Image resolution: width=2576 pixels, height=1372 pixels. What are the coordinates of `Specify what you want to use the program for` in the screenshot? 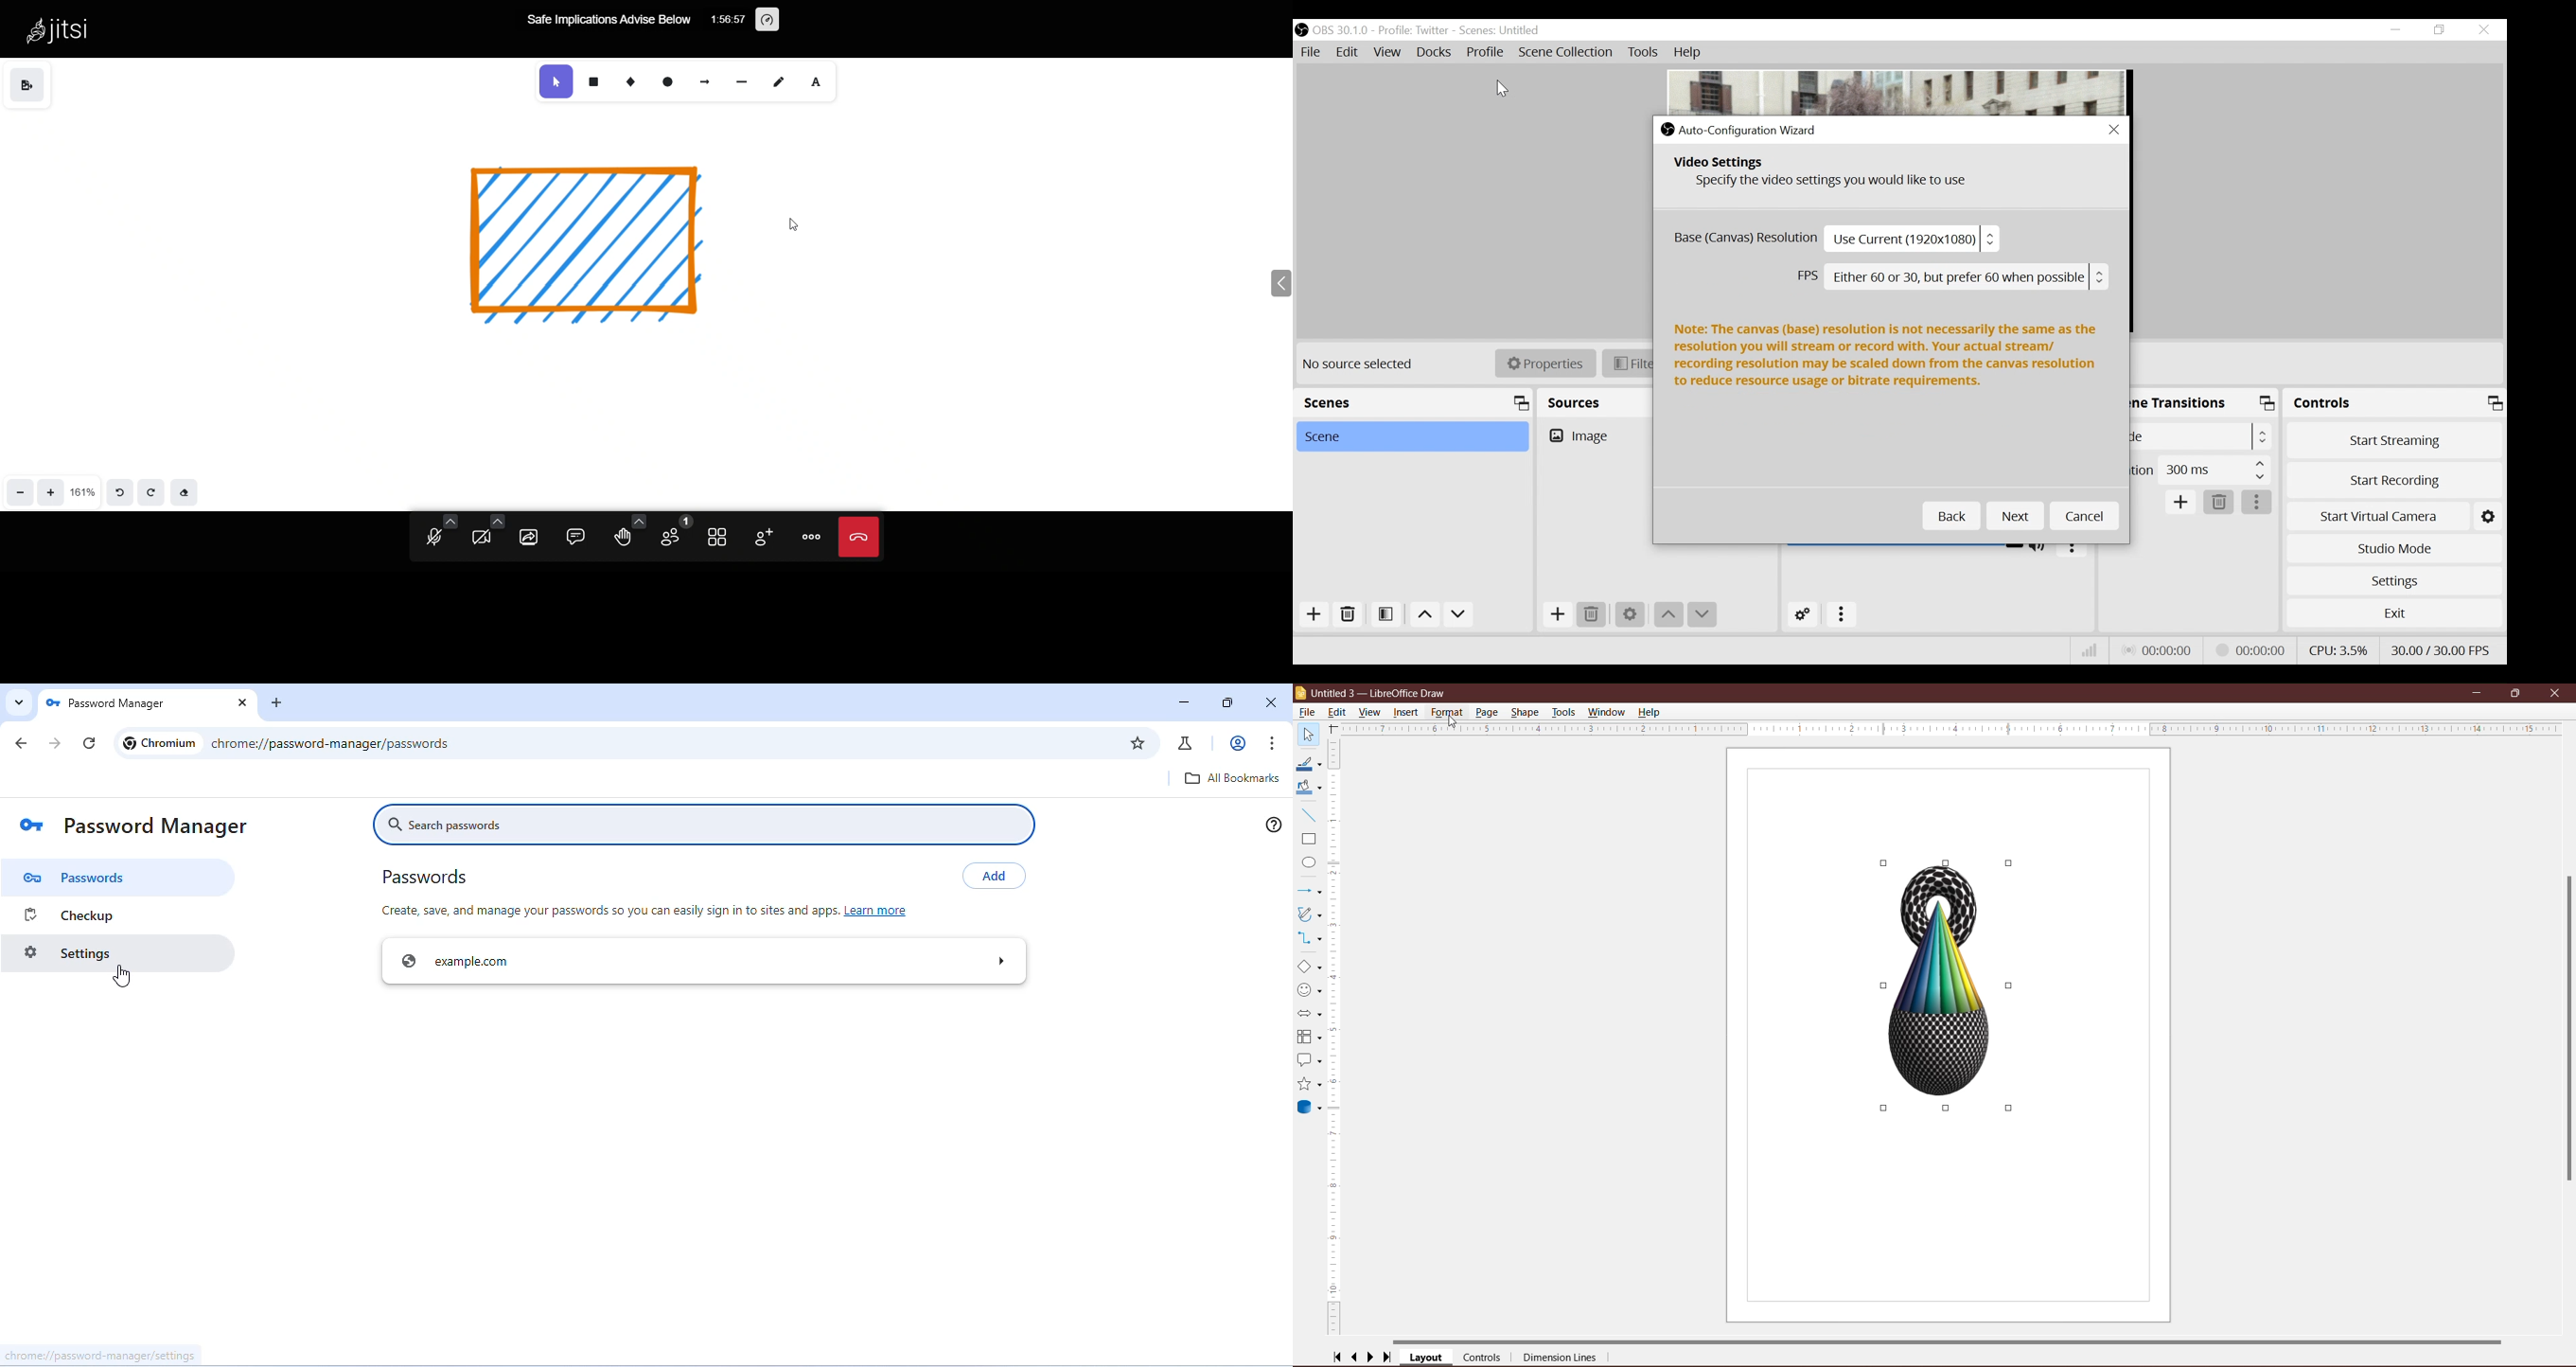 It's located at (1829, 183).